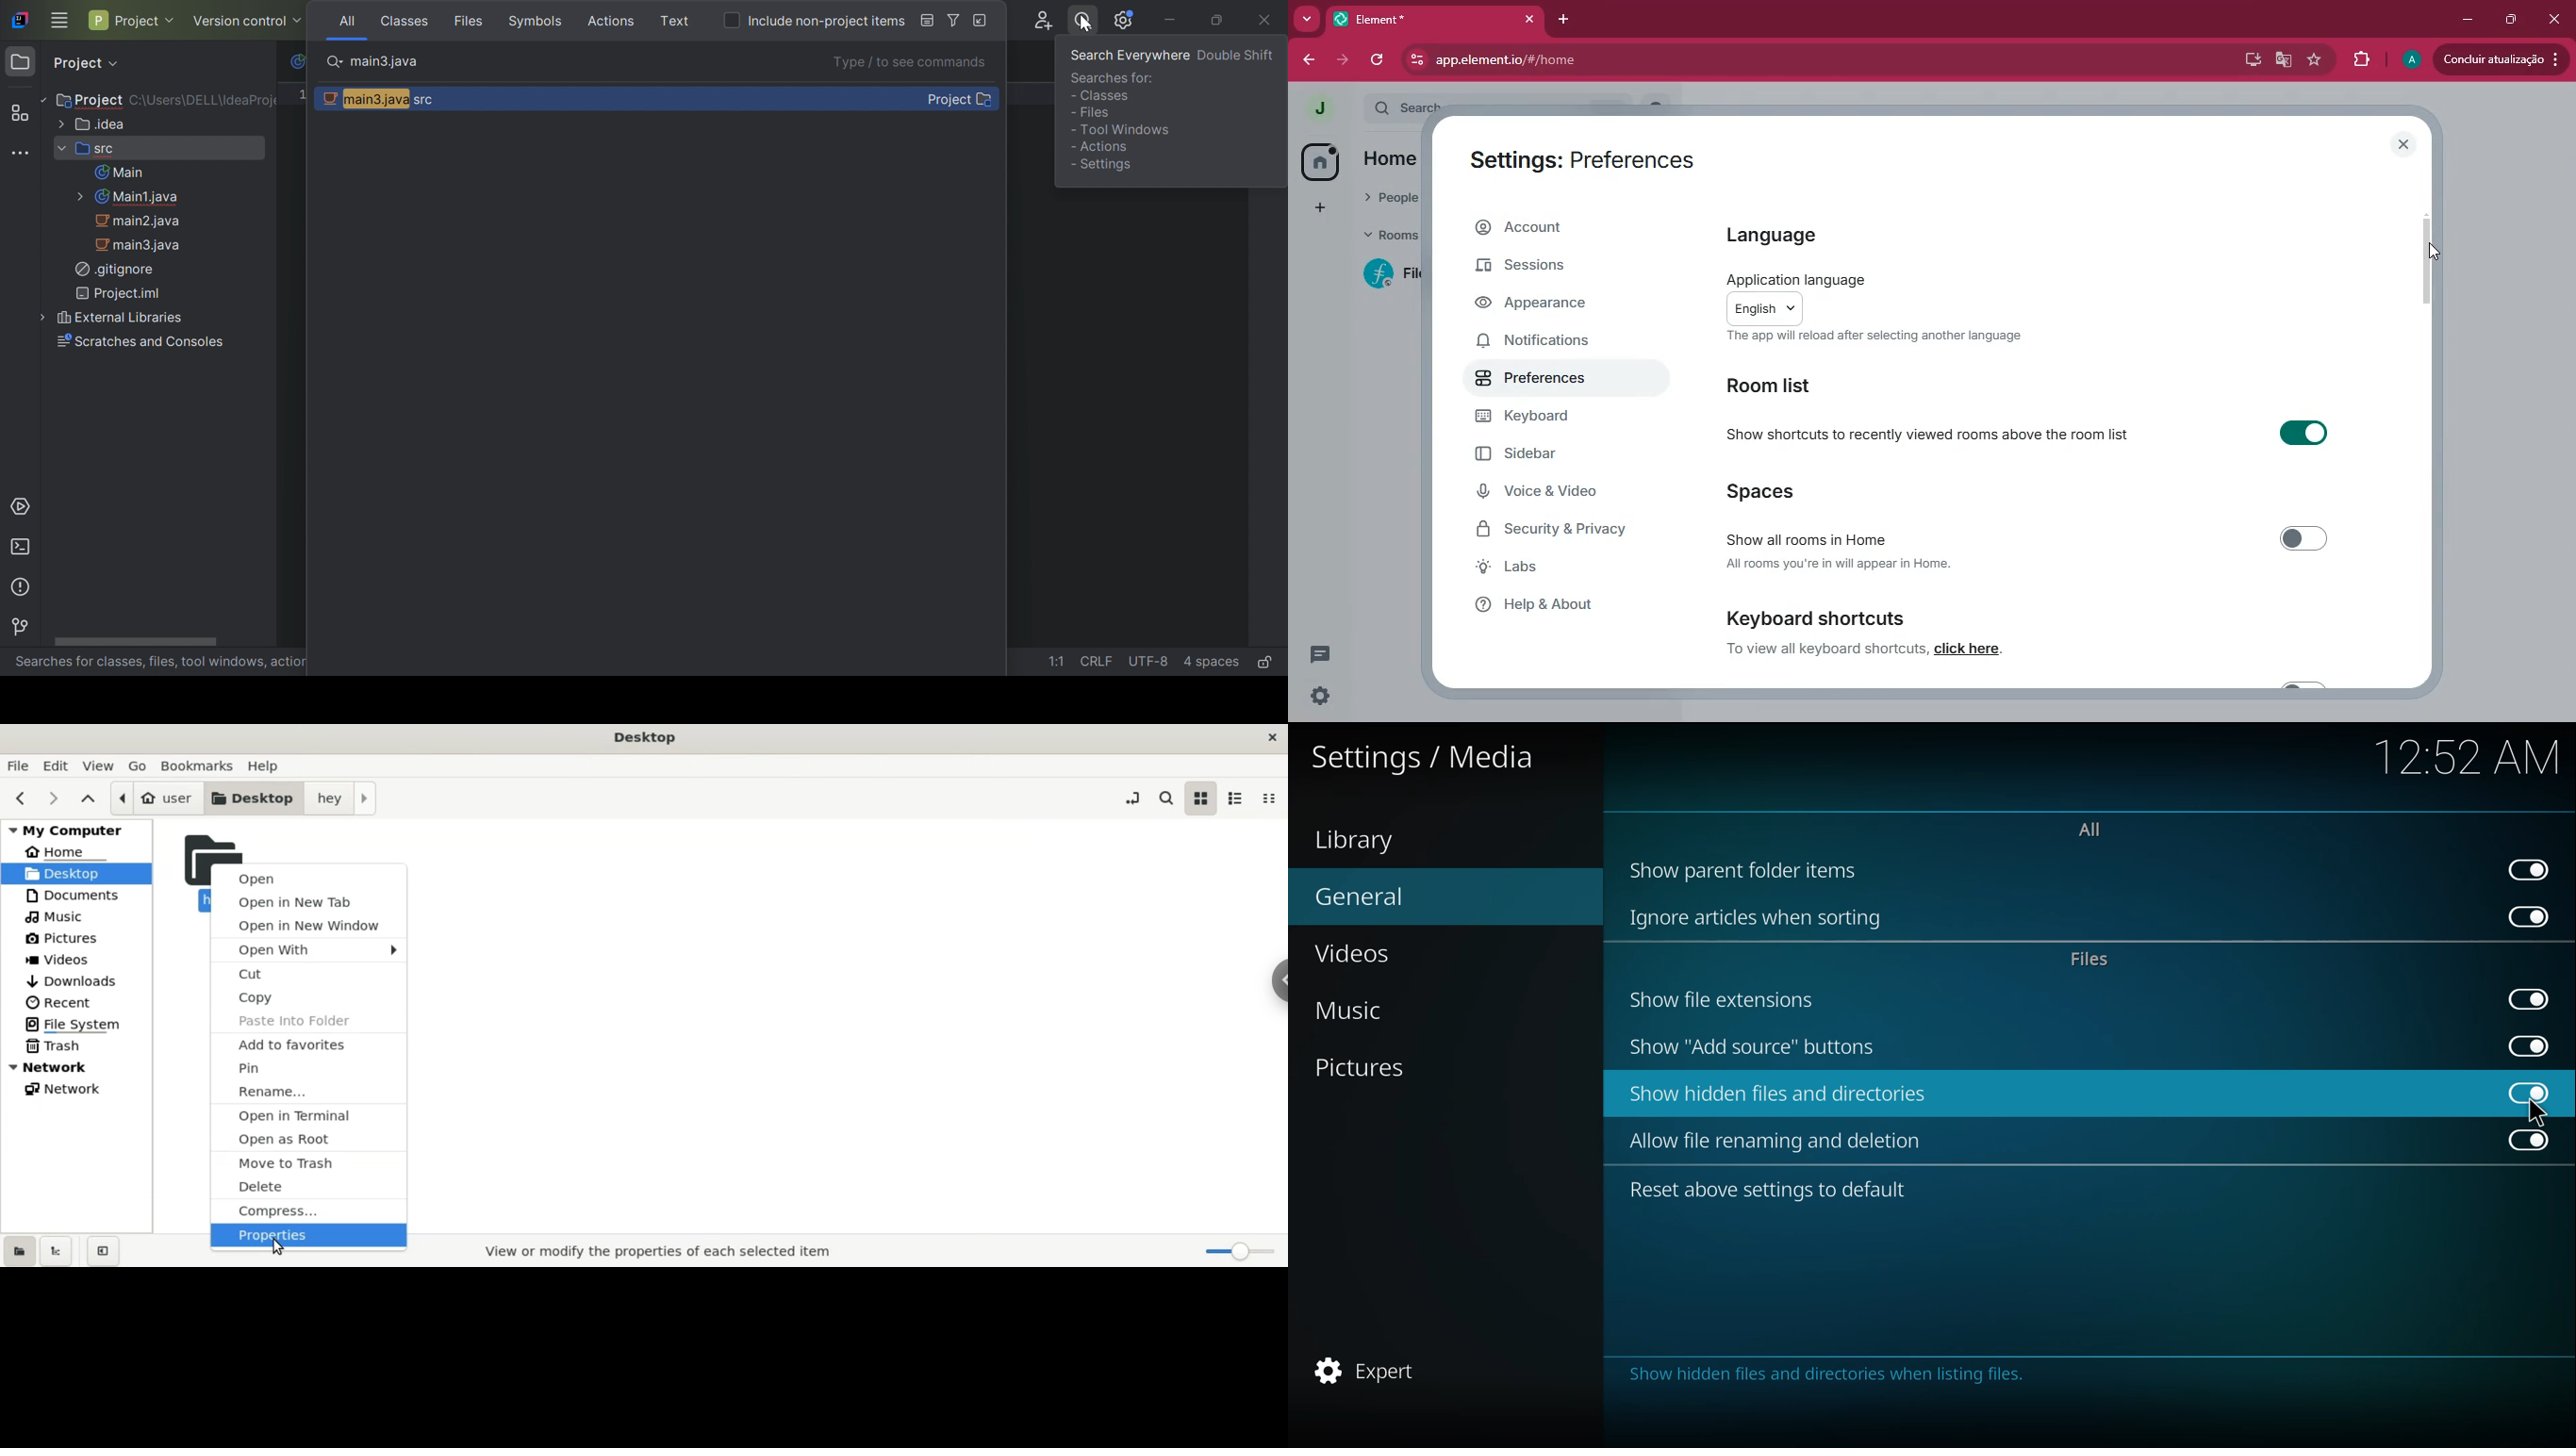 The width and height of the screenshot is (2576, 1456). What do you see at coordinates (1363, 954) in the screenshot?
I see `videos` at bounding box center [1363, 954].